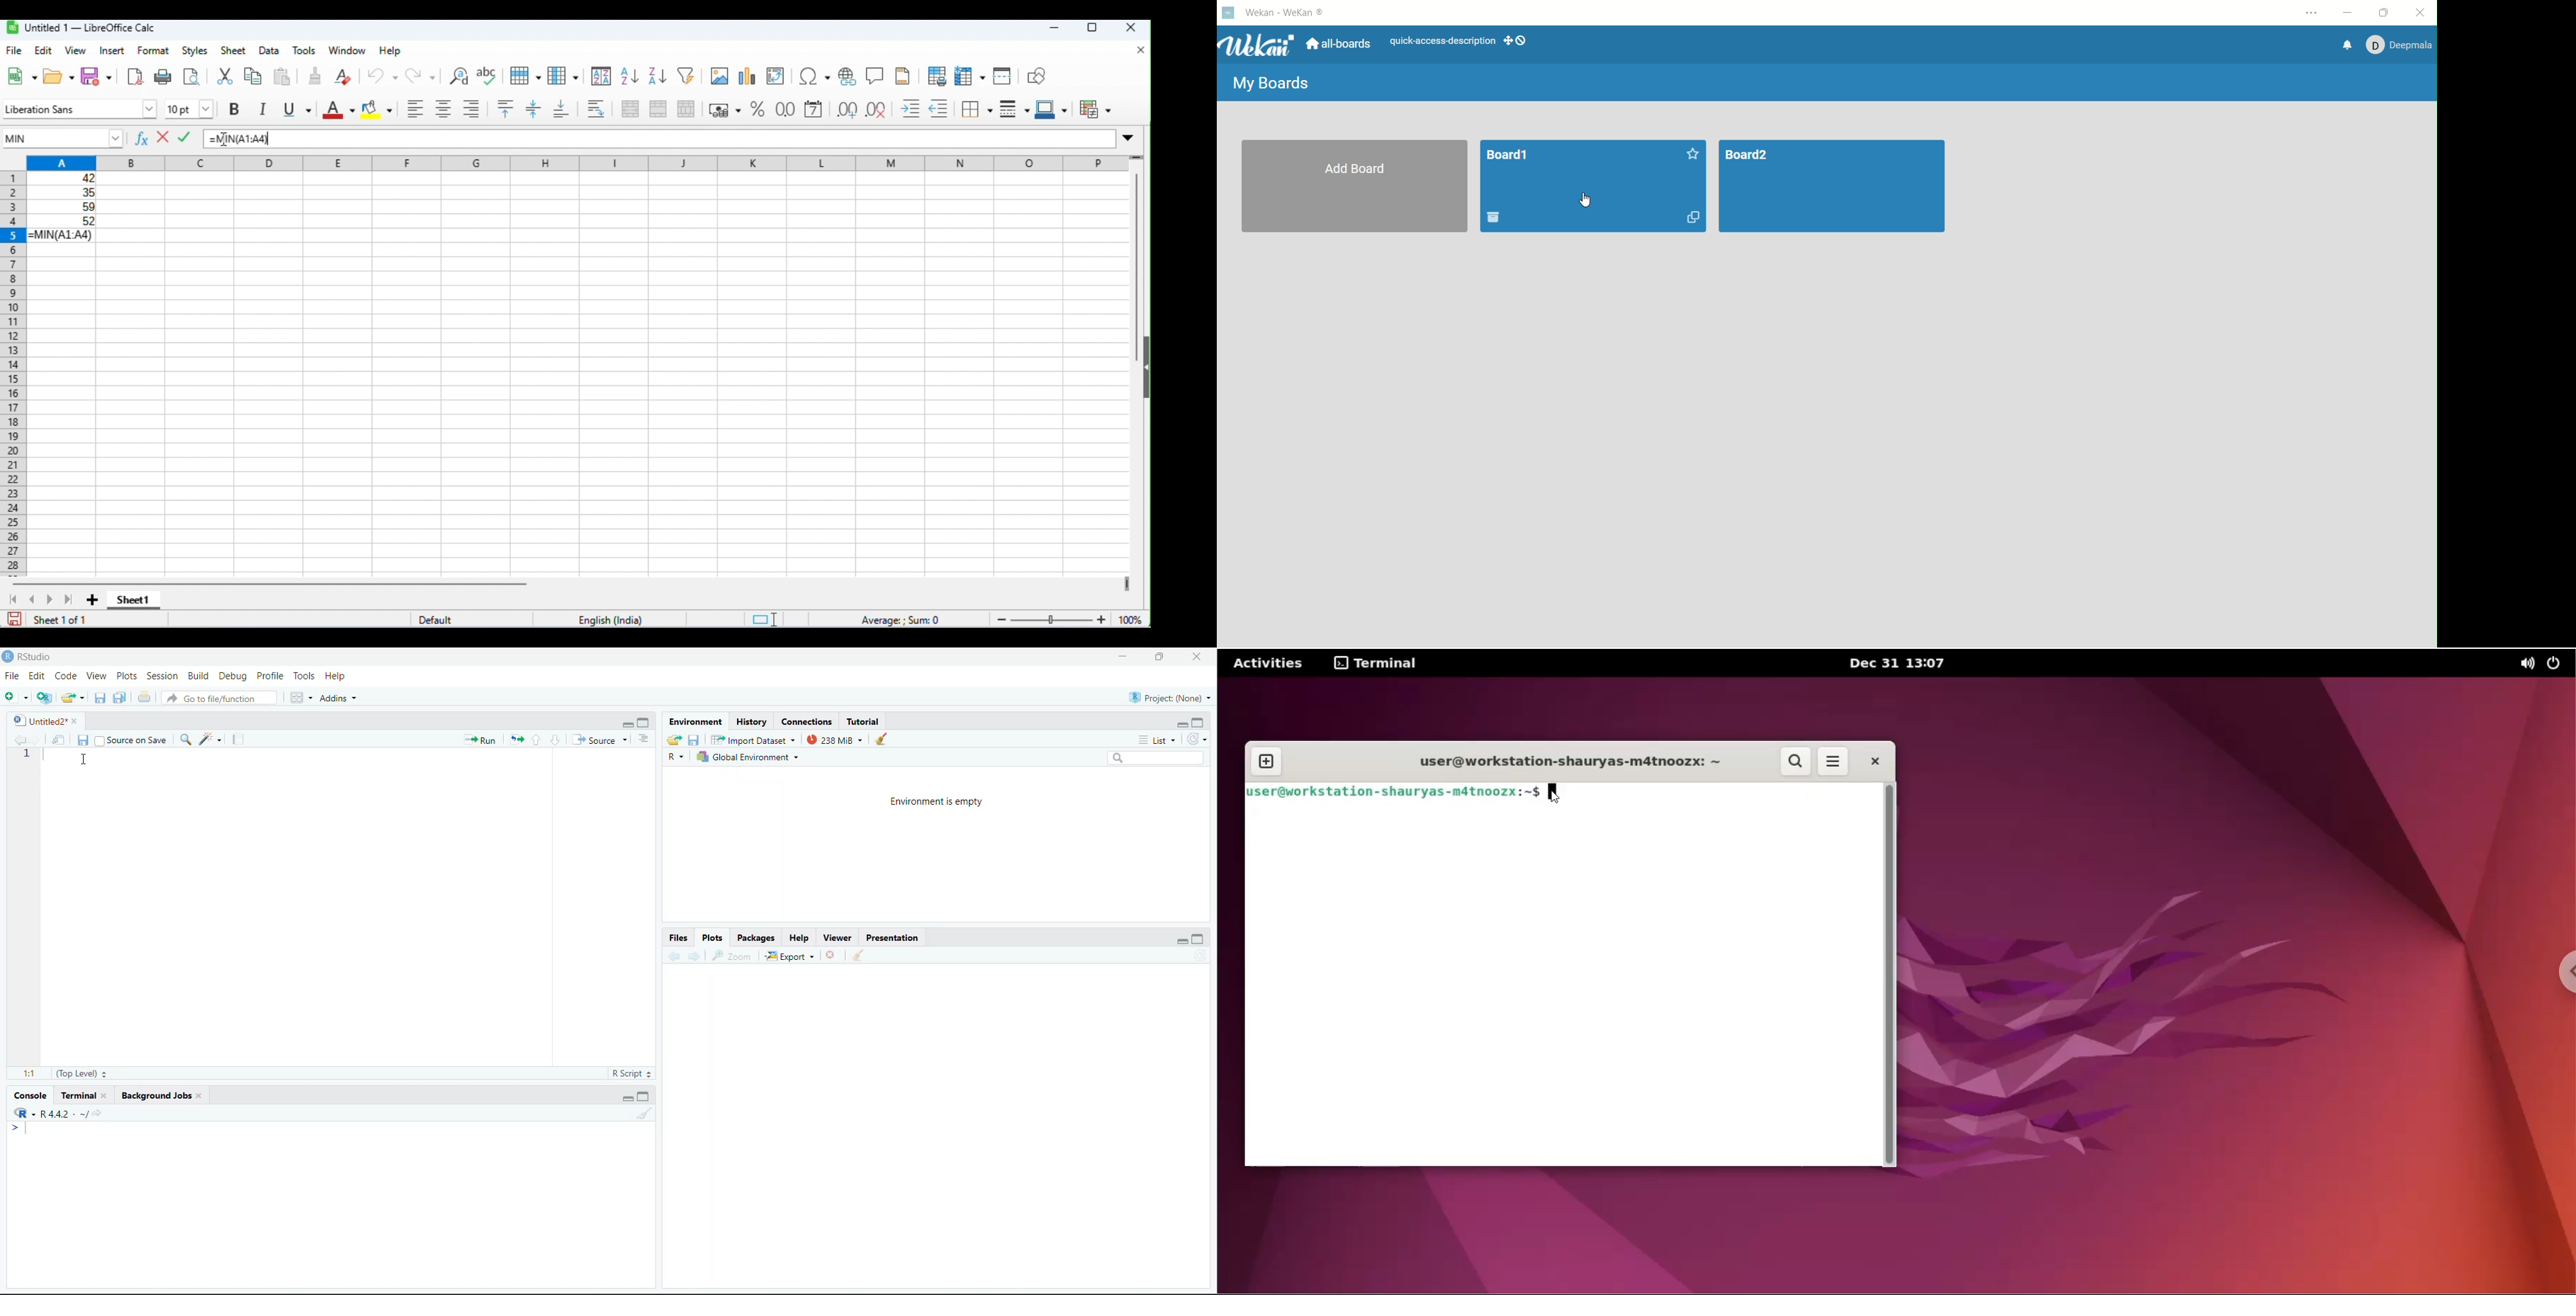 Image resolution: width=2576 pixels, height=1316 pixels. What do you see at coordinates (80, 28) in the screenshot?
I see `untitle1-libreoffice calc` at bounding box center [80, 28].